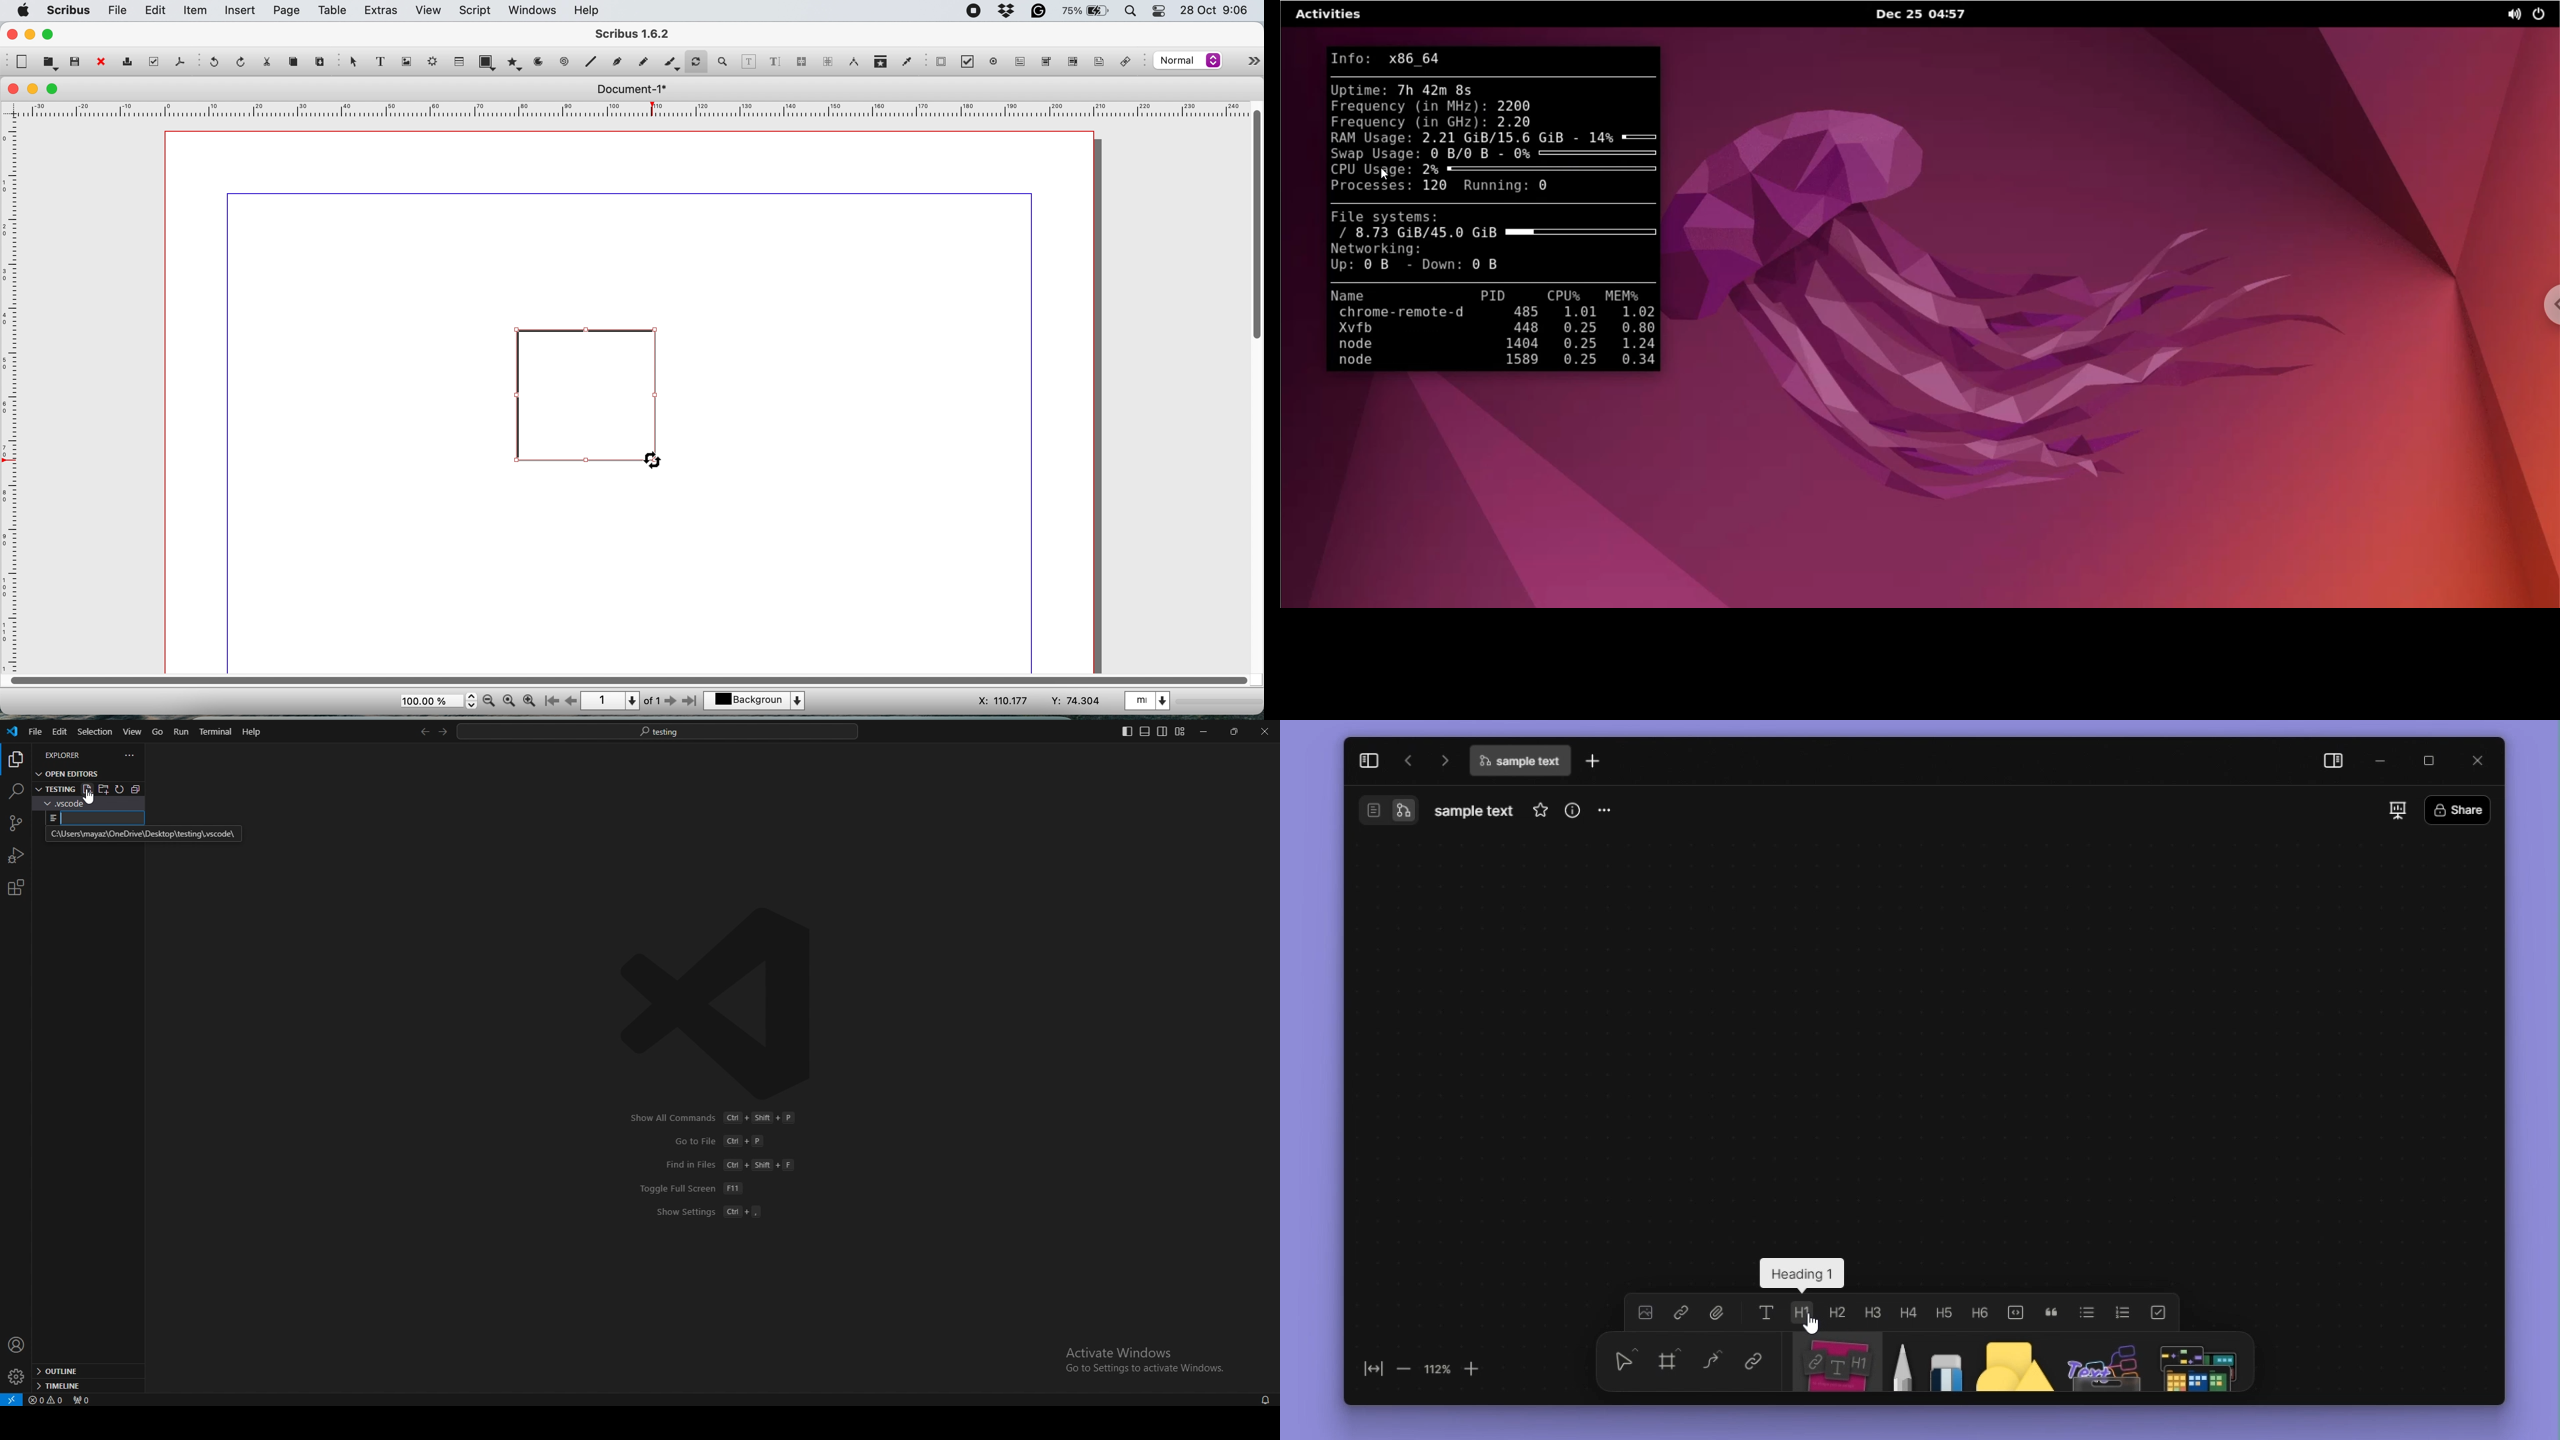 This screenshot has width=2576, height=1456. I want to click on open editors, so click(69, 773).